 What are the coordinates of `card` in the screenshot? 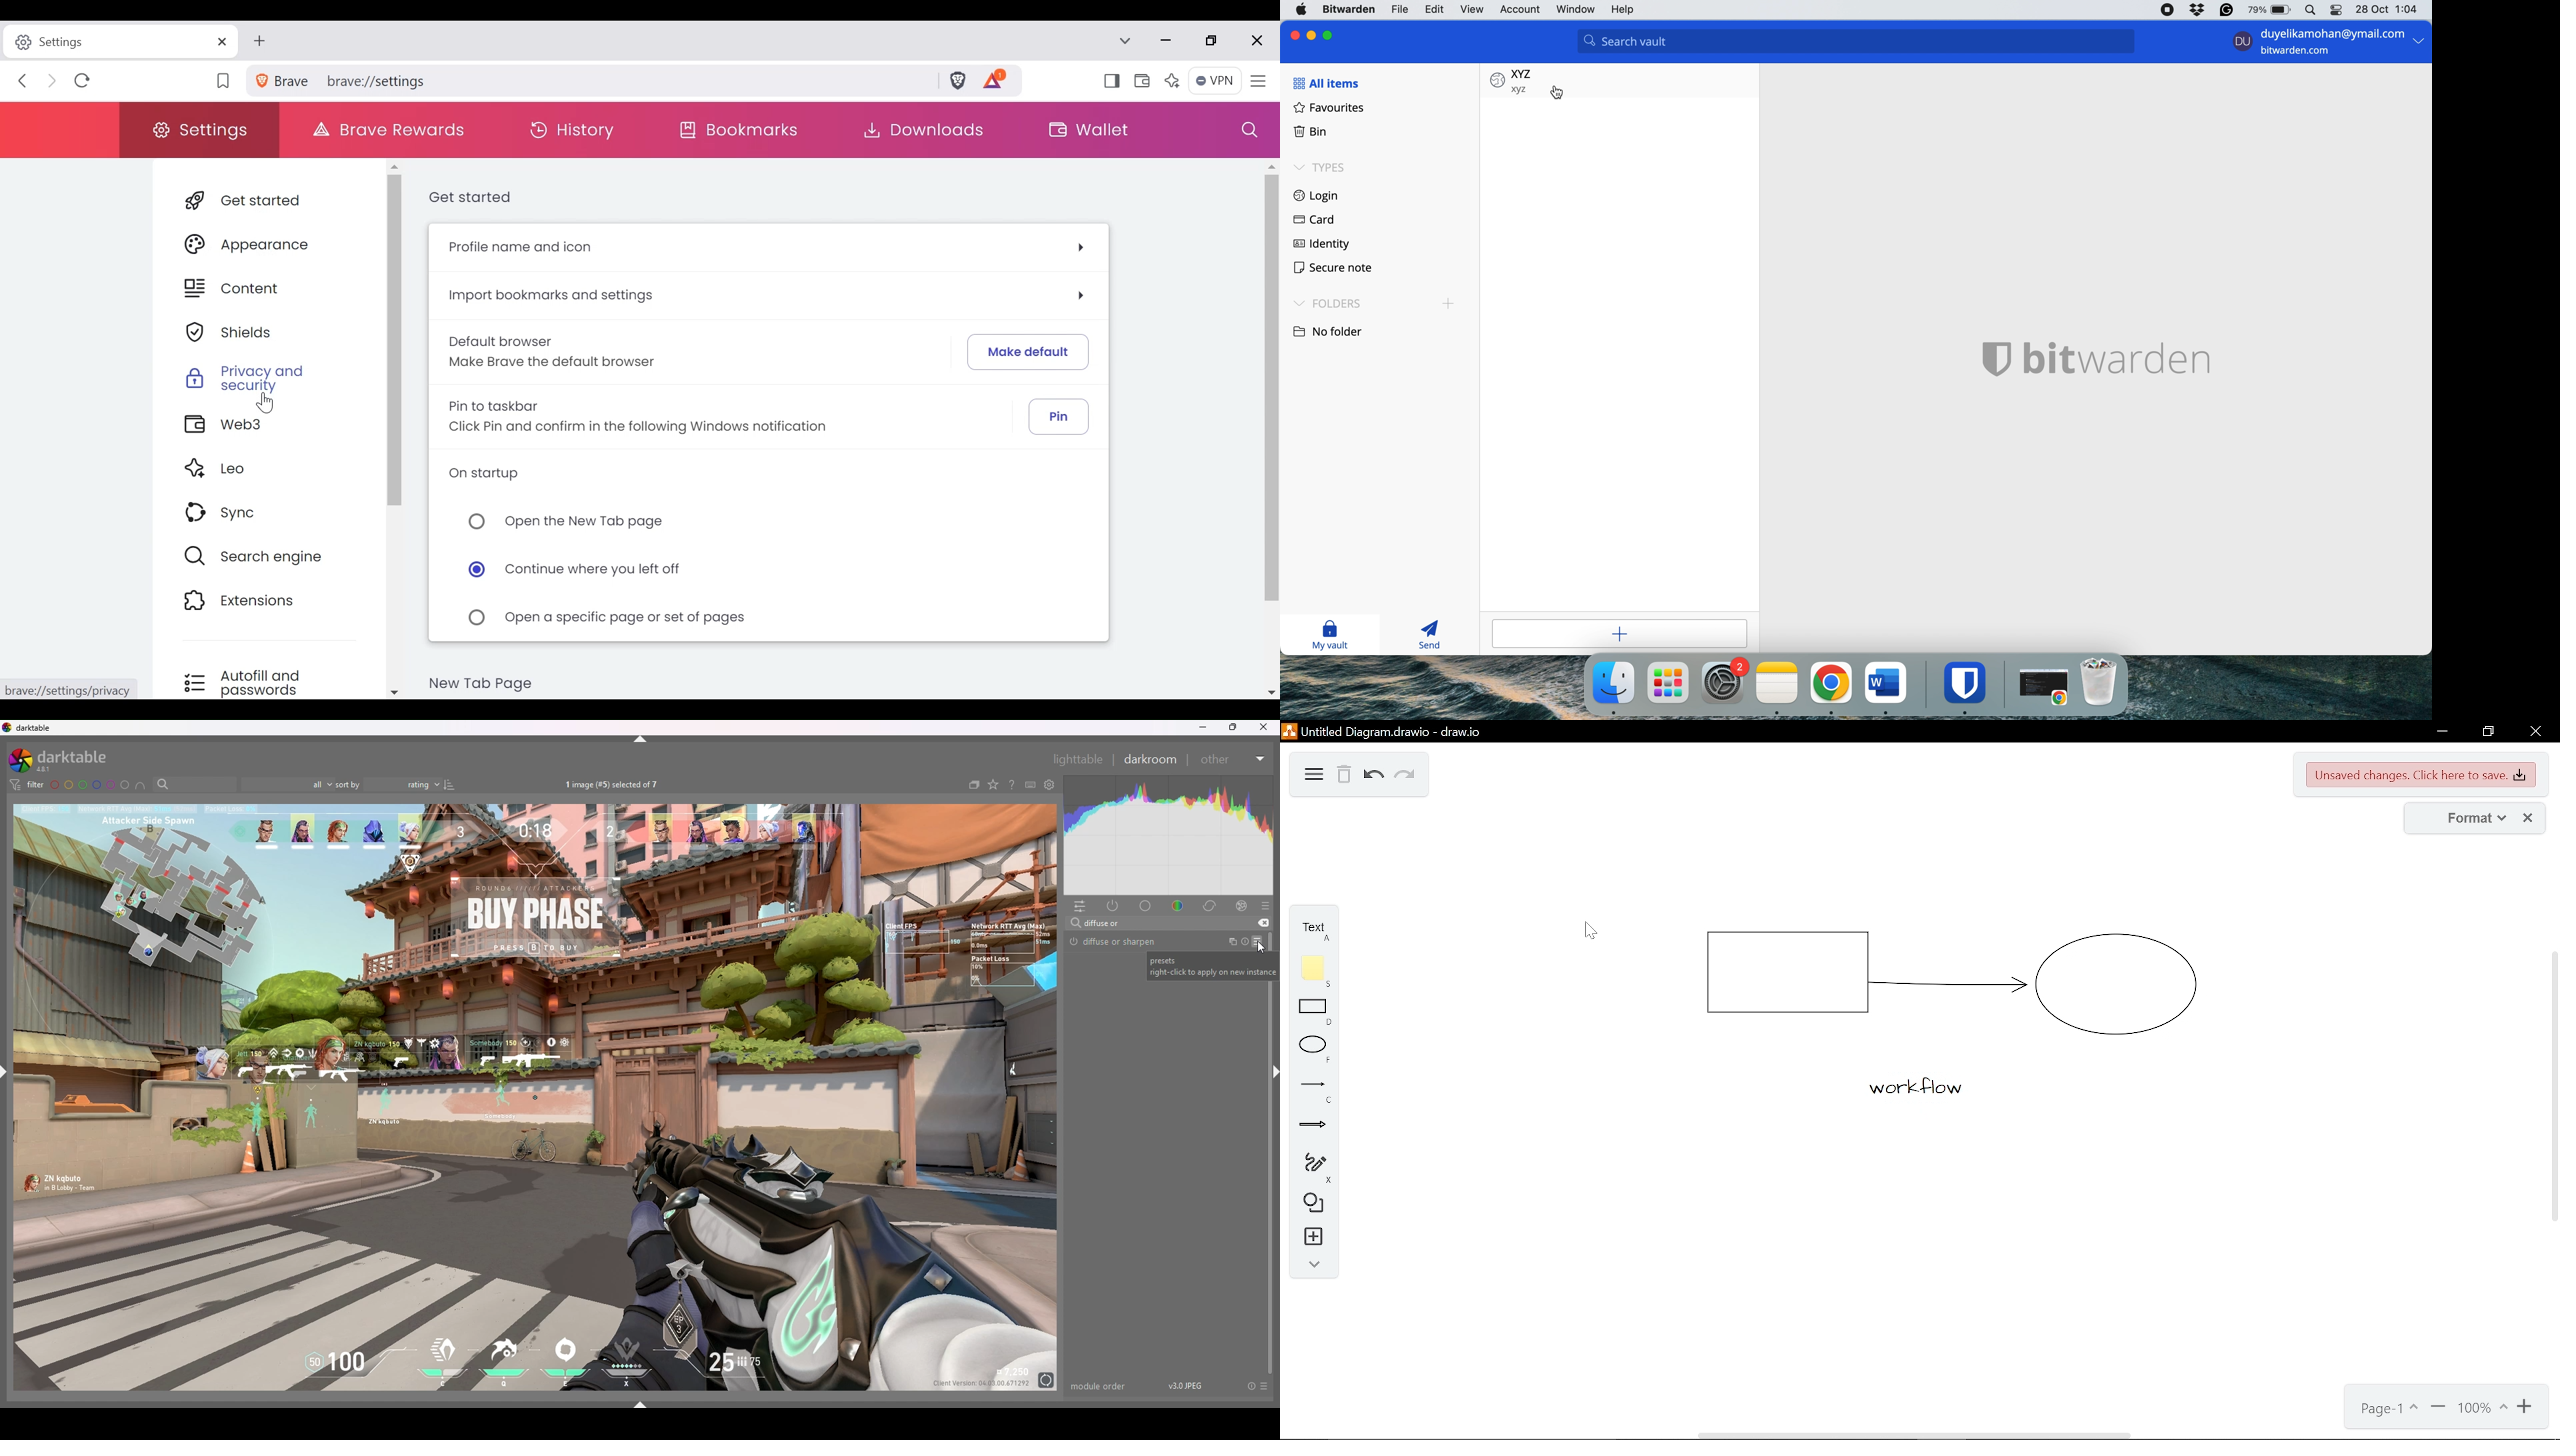 It's located at (1313, 218).